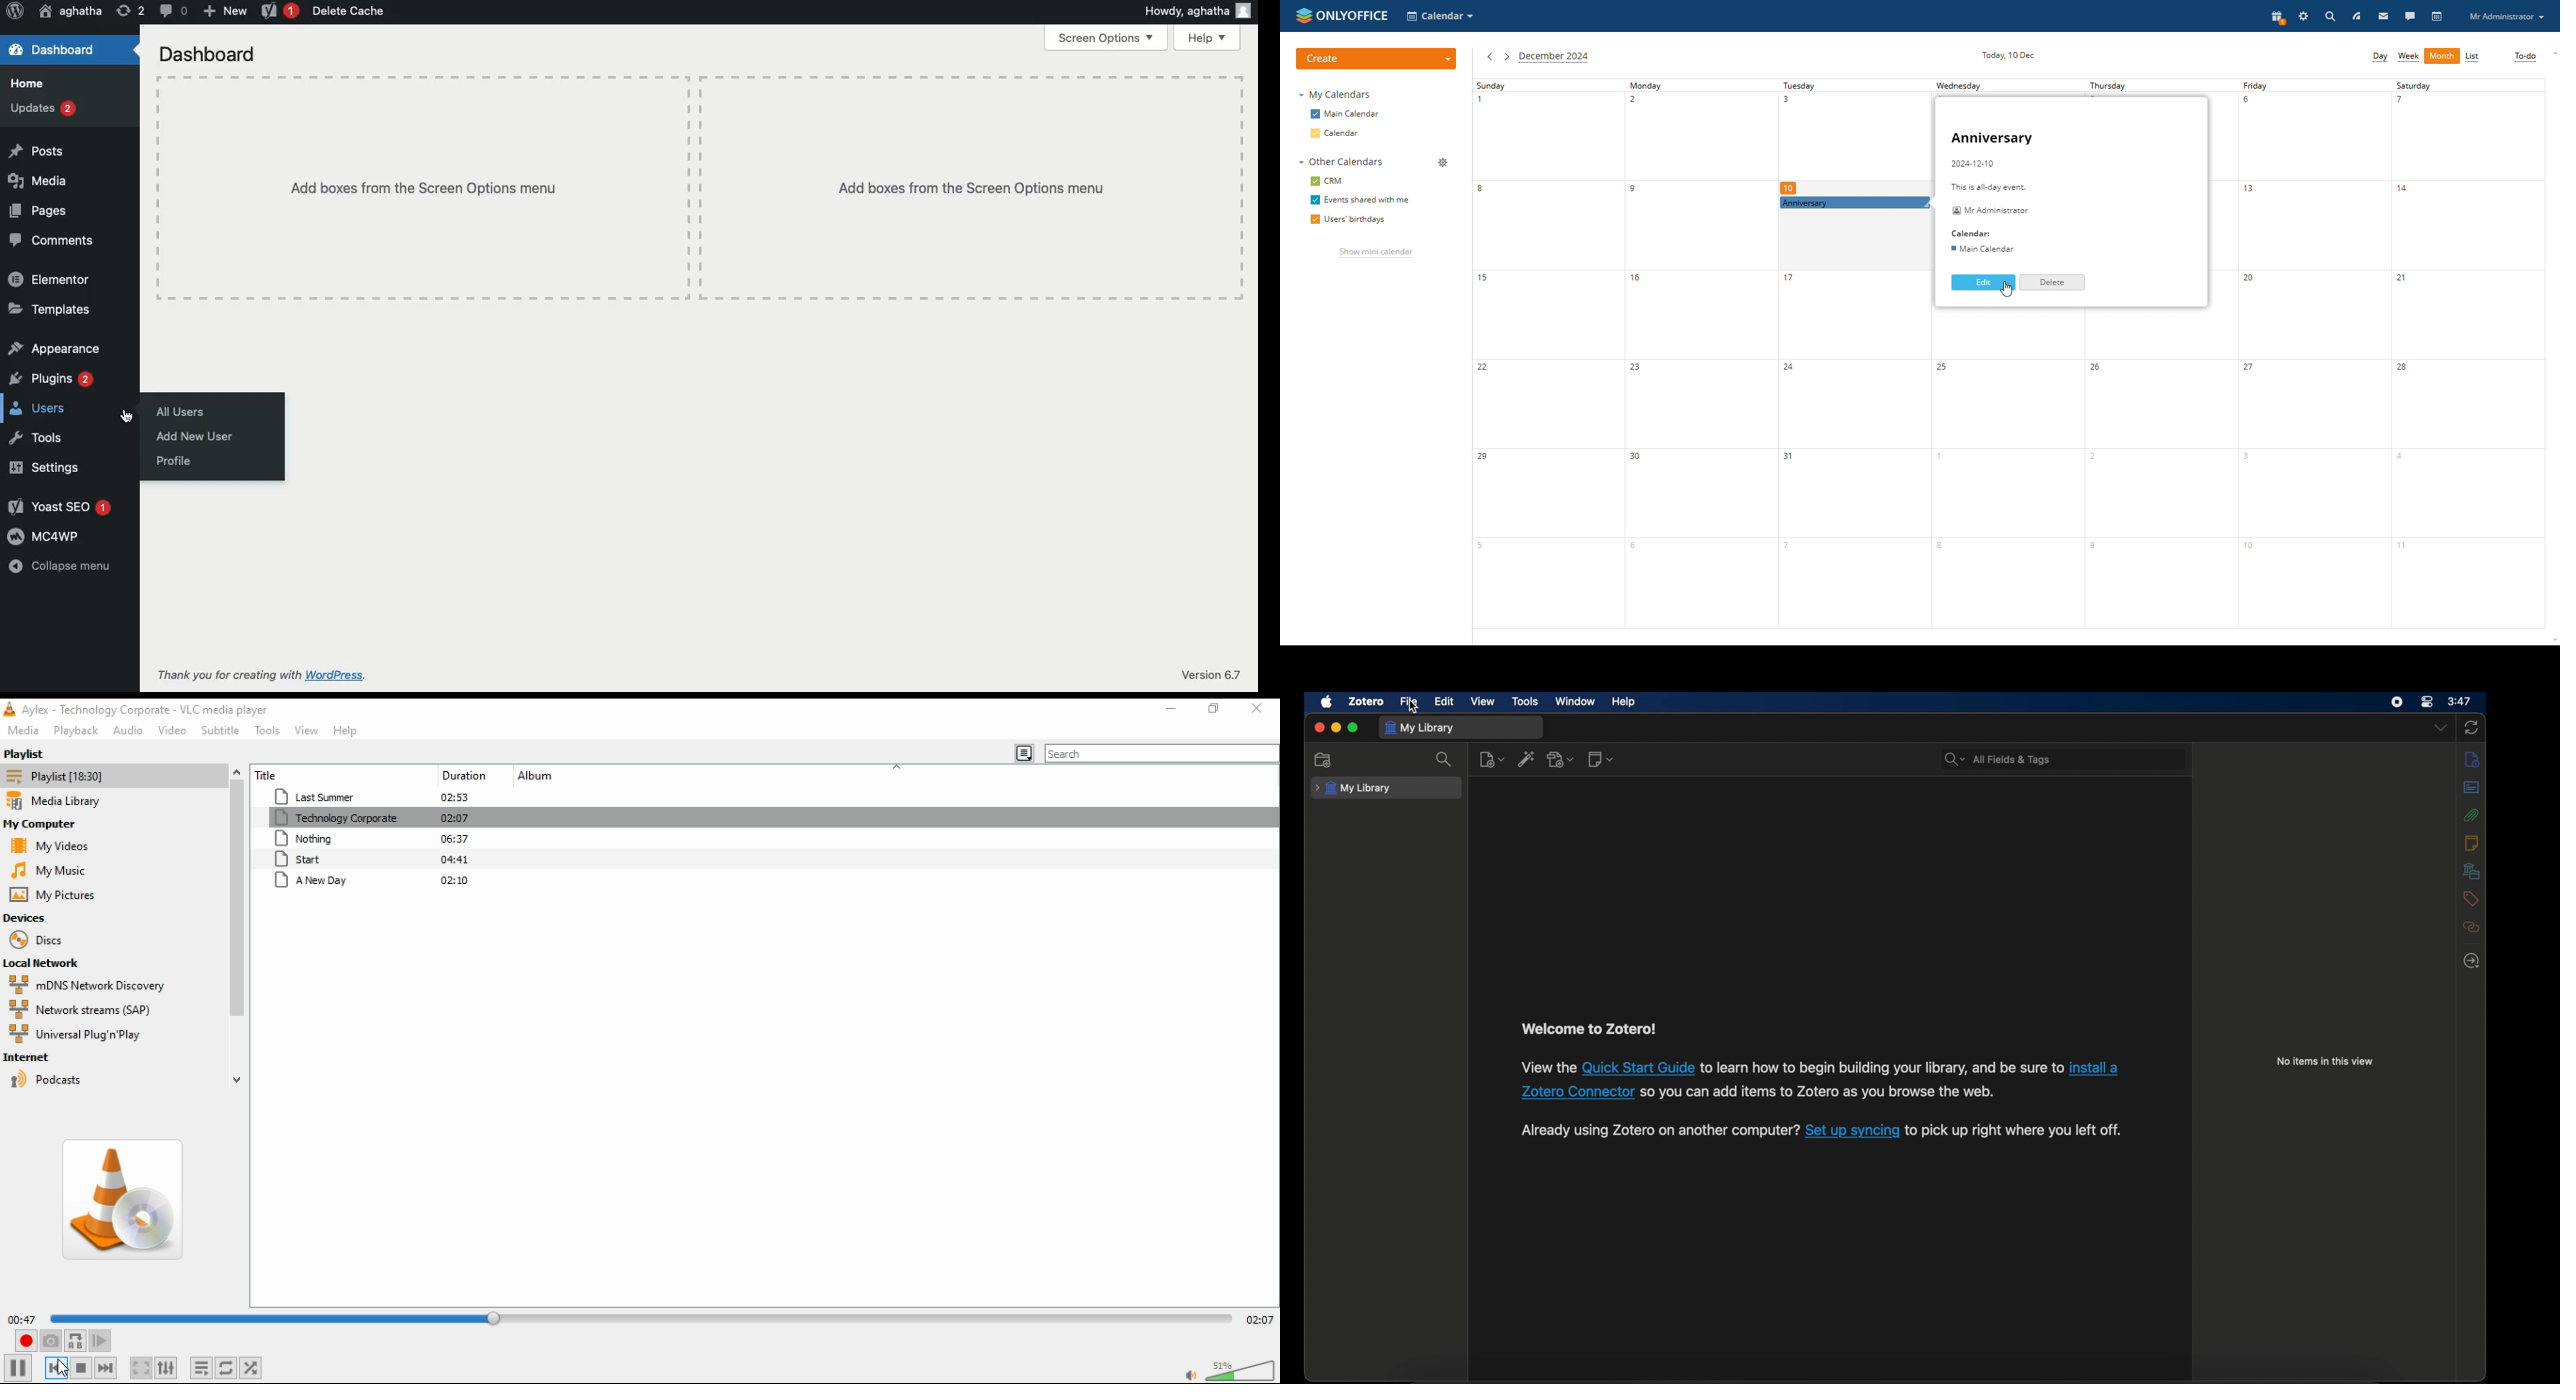  I want to click on view, so click(1484, 702).